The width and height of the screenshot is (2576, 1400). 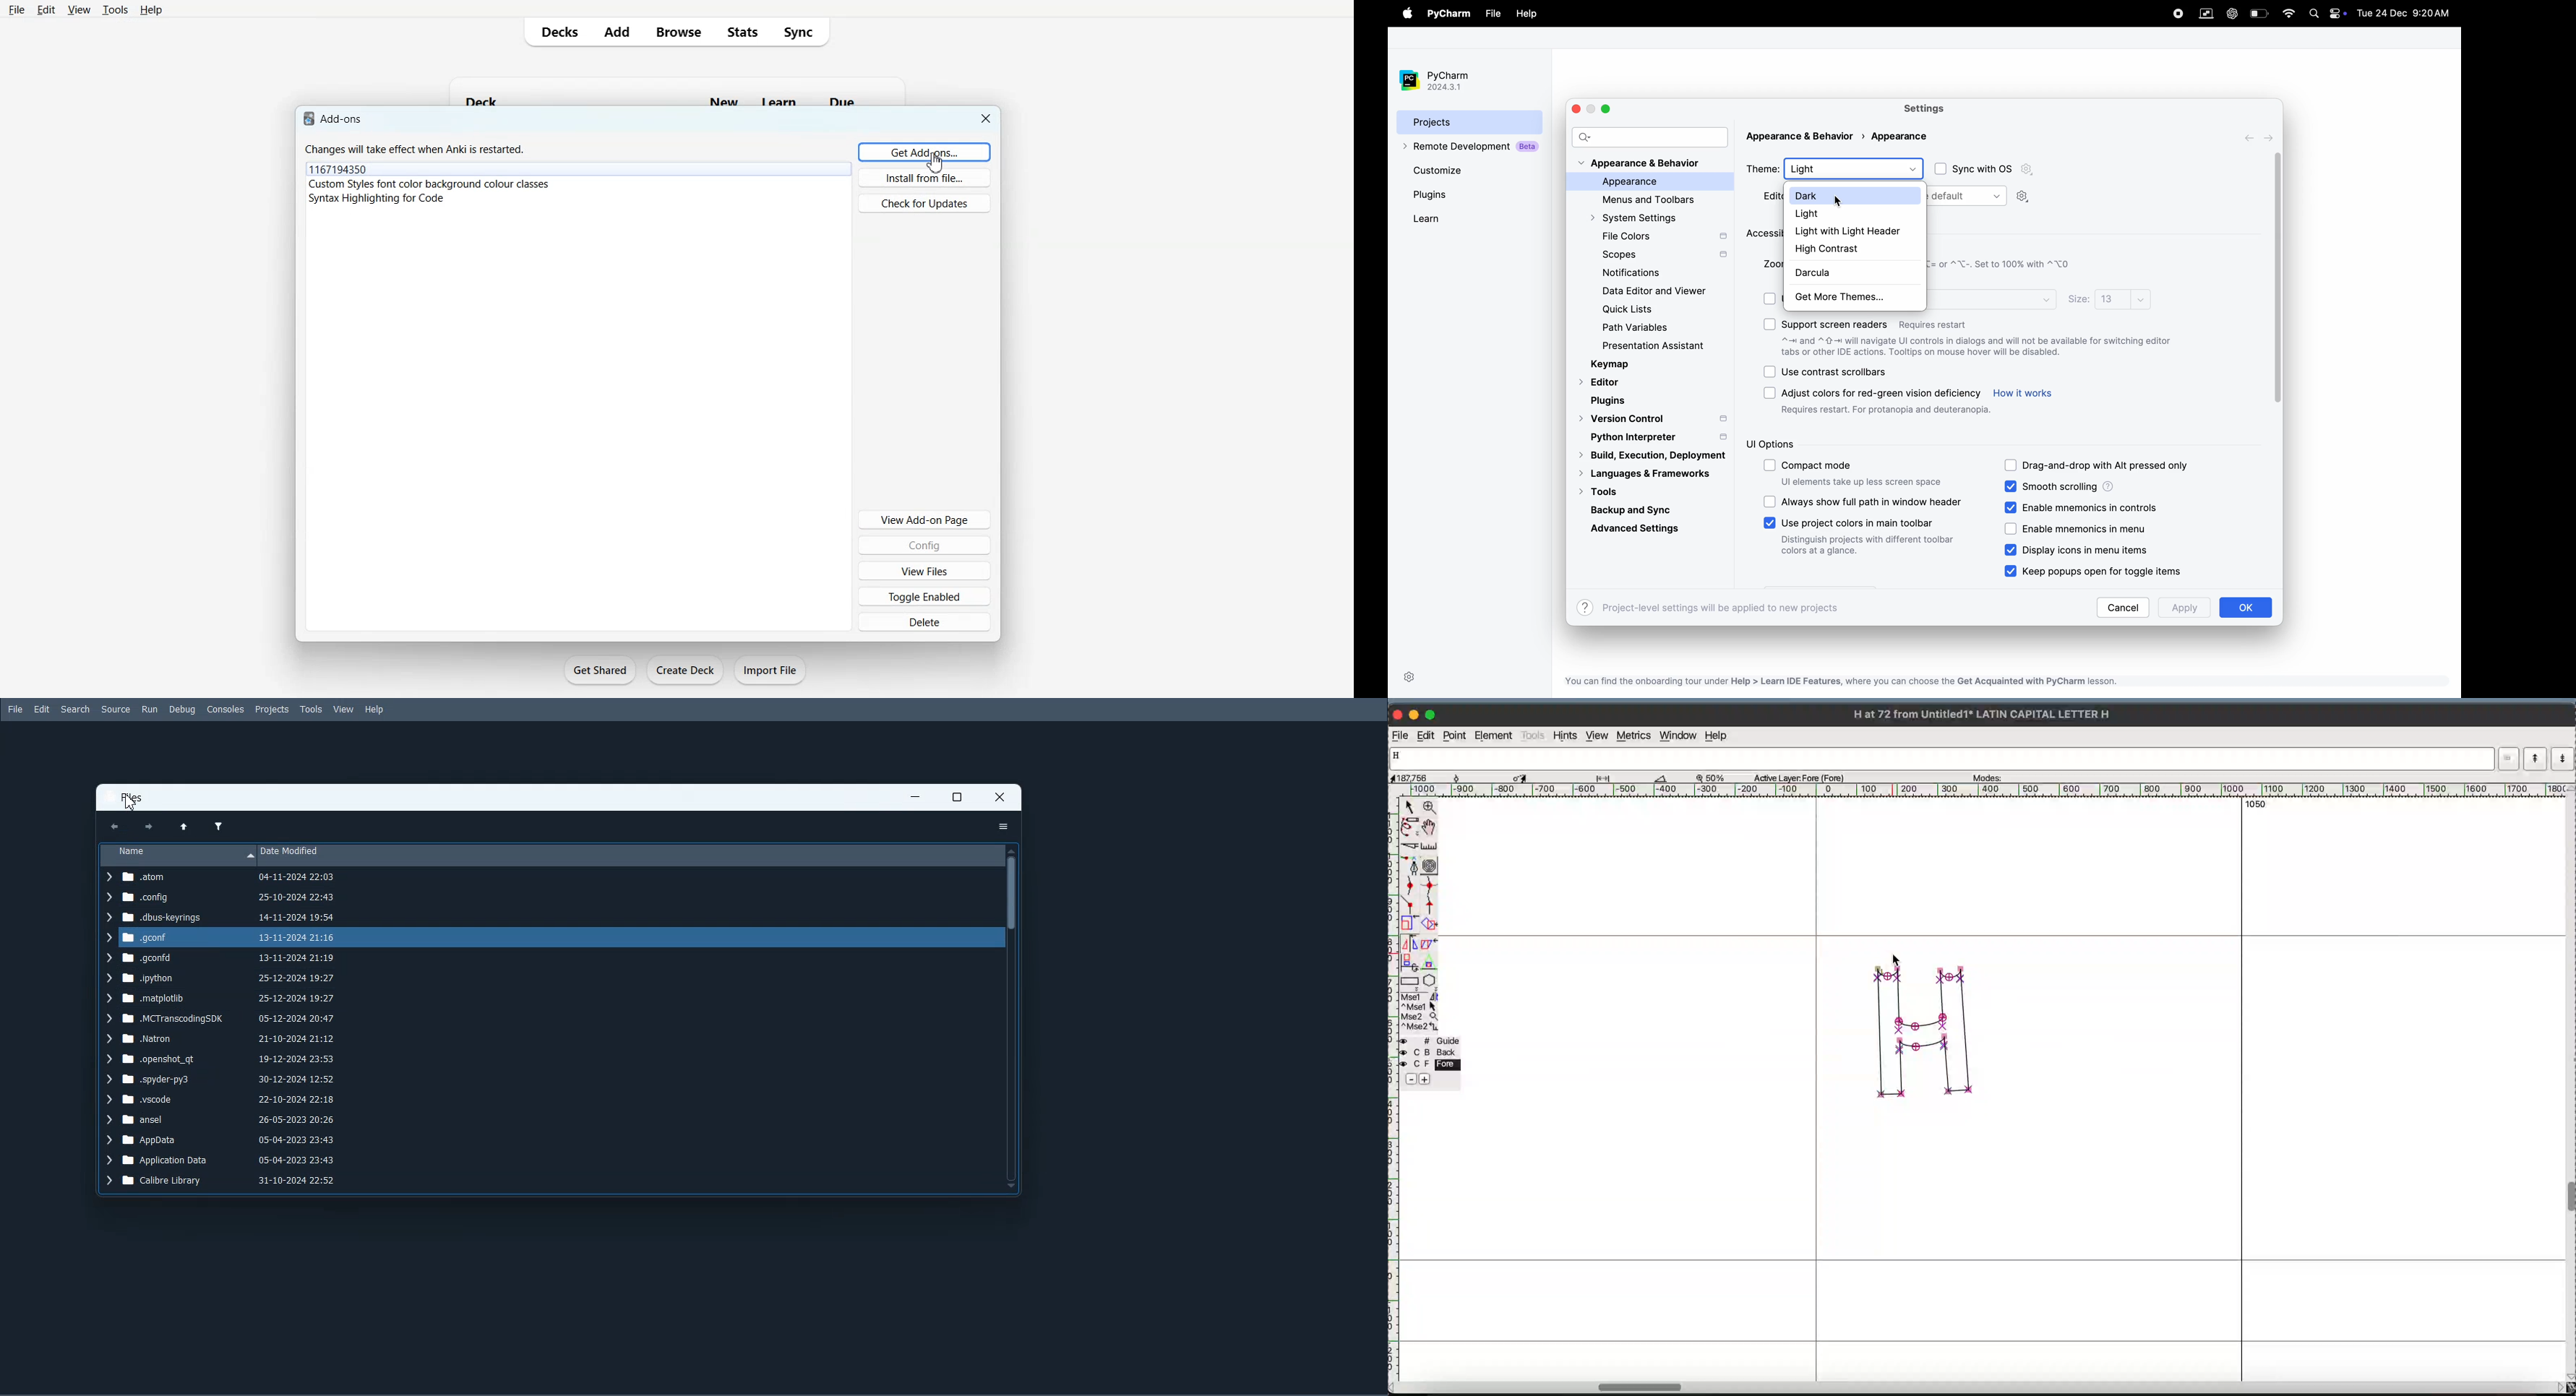 What do you see at coordinates (1428, 887) in the screenshot?
I see `sharp curve` at bounding box center [1428, 887].